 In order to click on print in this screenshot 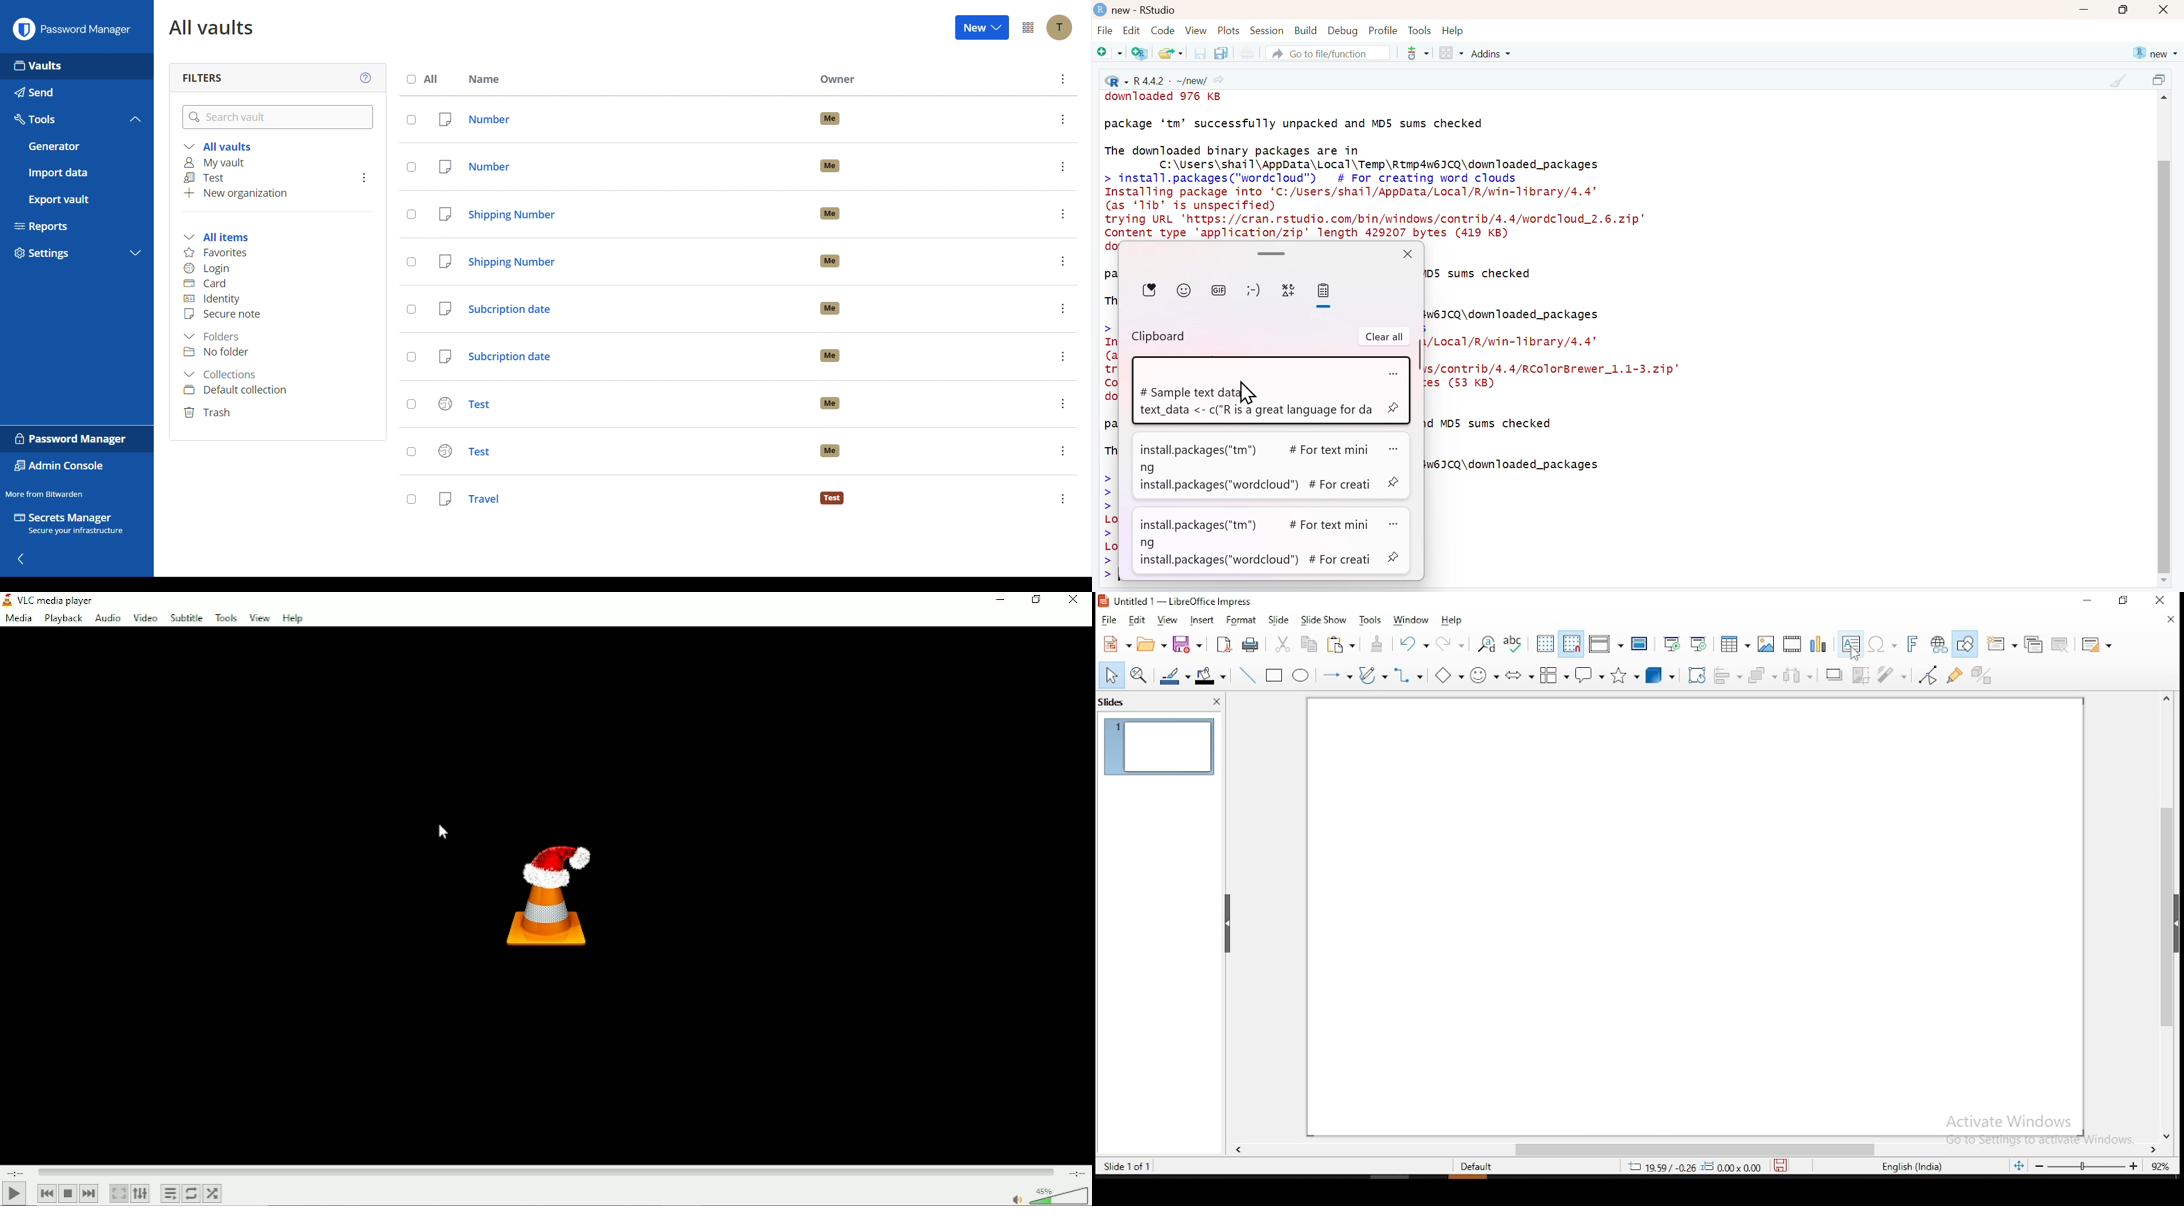, I will do `click(1252, 647)`.